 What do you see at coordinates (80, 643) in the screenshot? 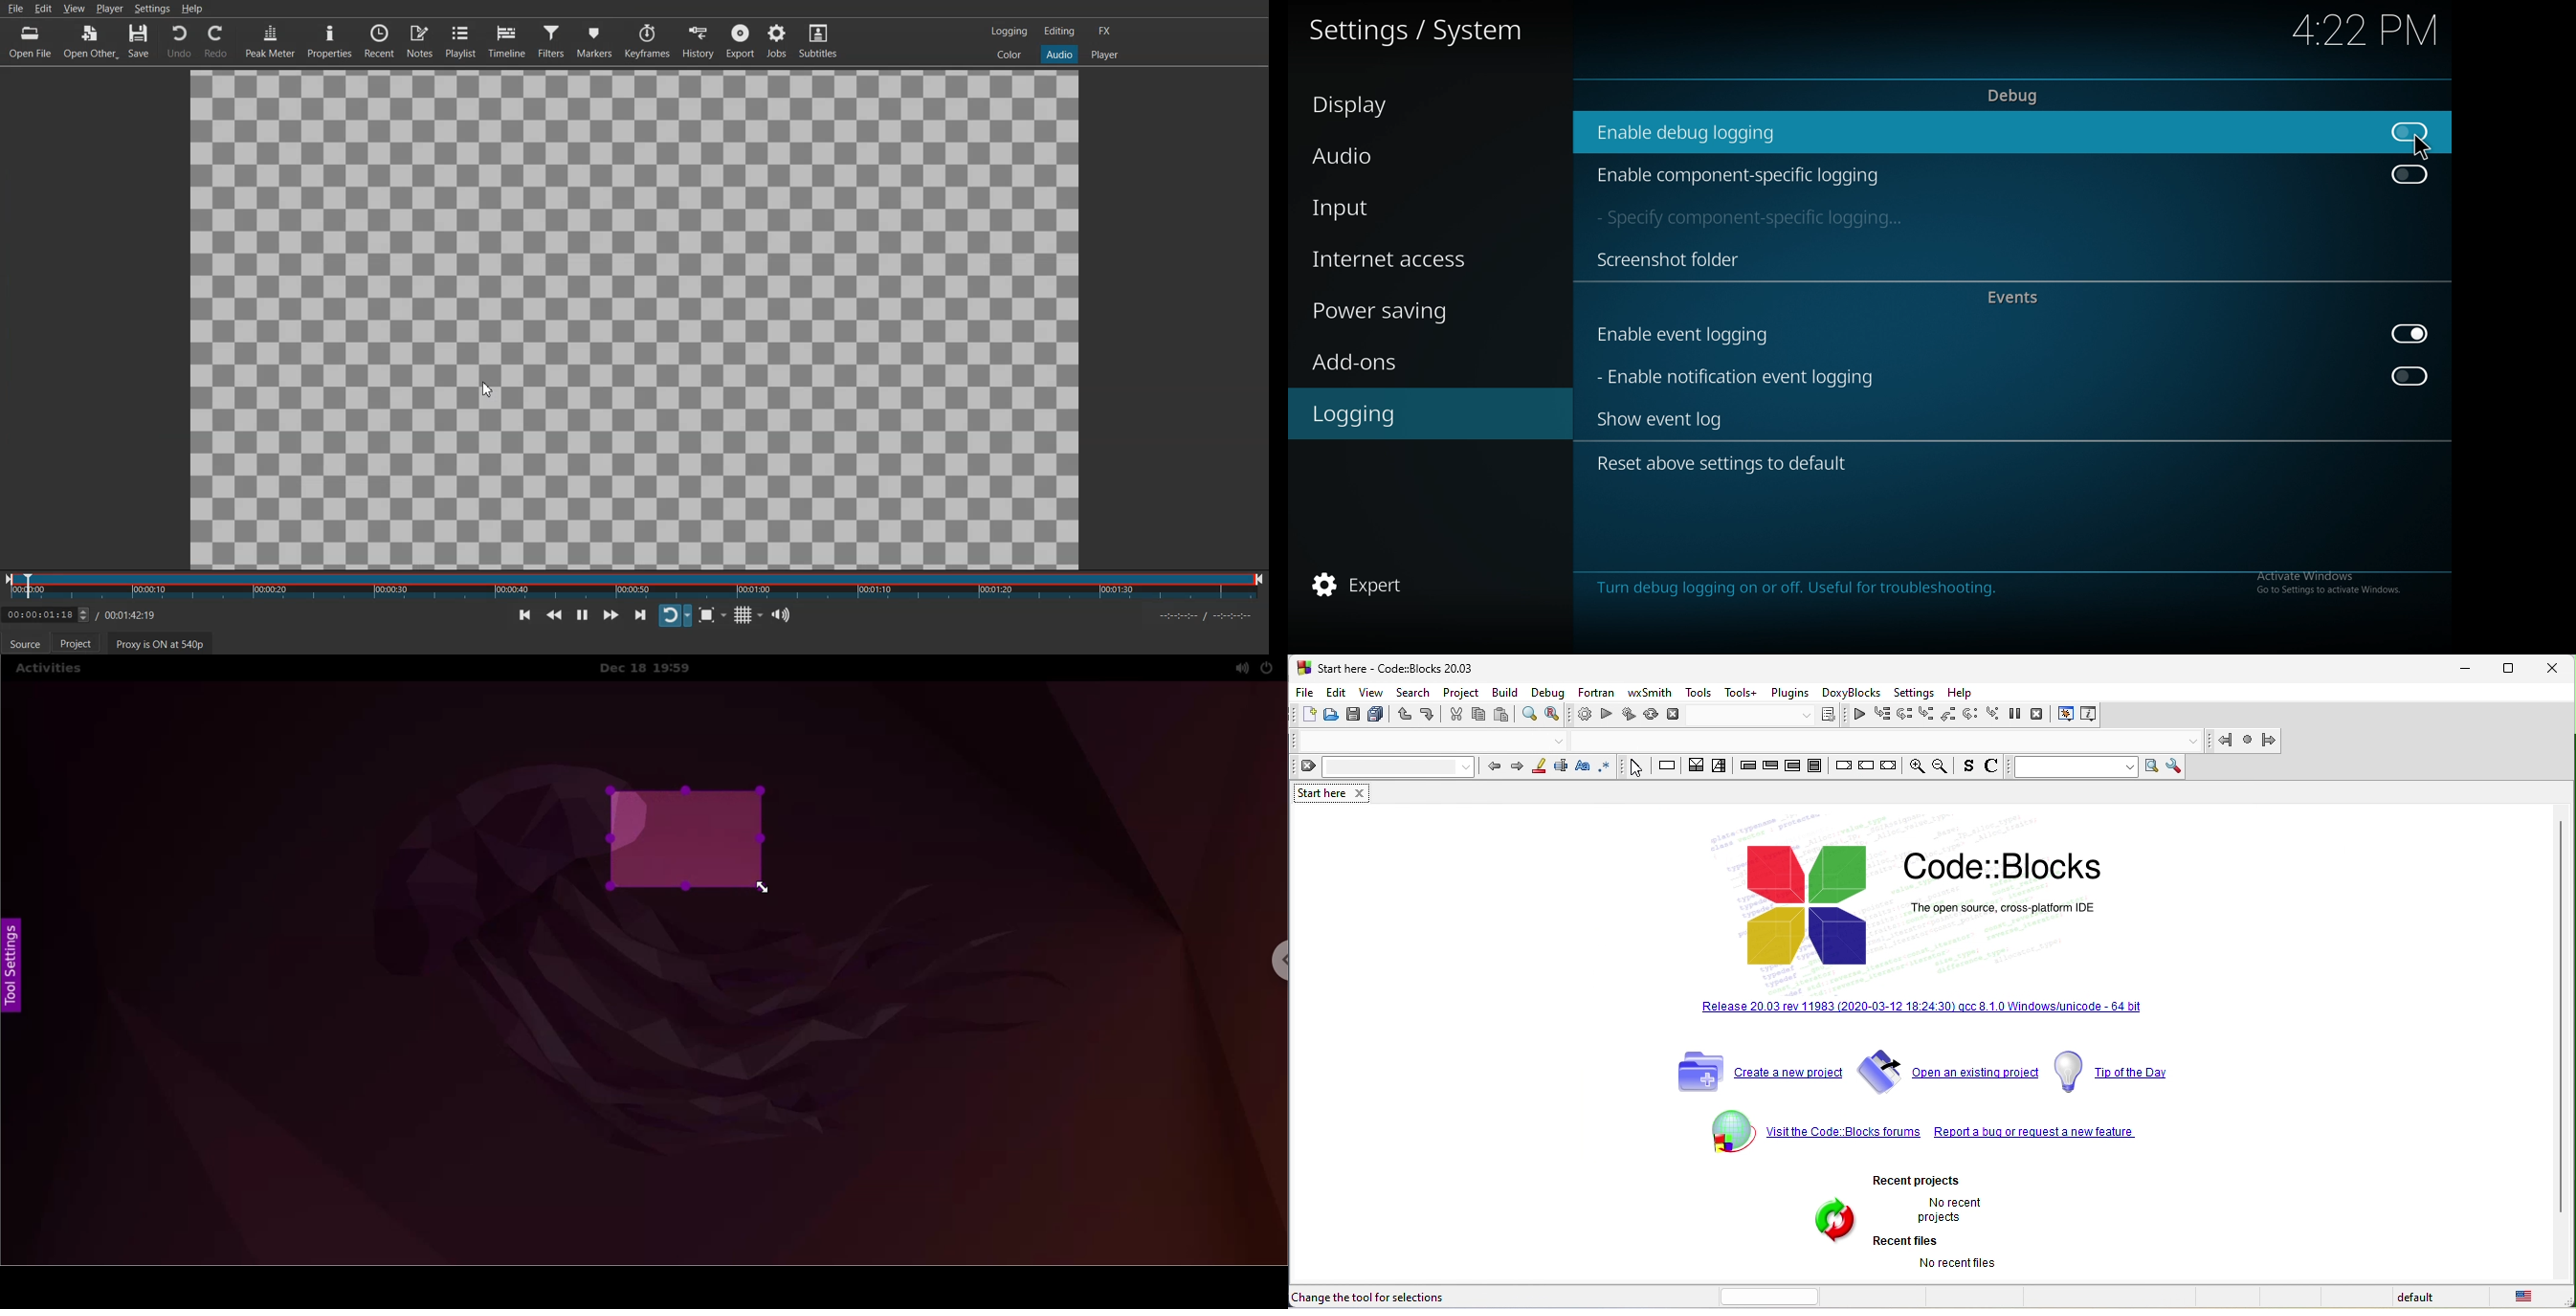
I see `Project` at bounding box center [80, 643].